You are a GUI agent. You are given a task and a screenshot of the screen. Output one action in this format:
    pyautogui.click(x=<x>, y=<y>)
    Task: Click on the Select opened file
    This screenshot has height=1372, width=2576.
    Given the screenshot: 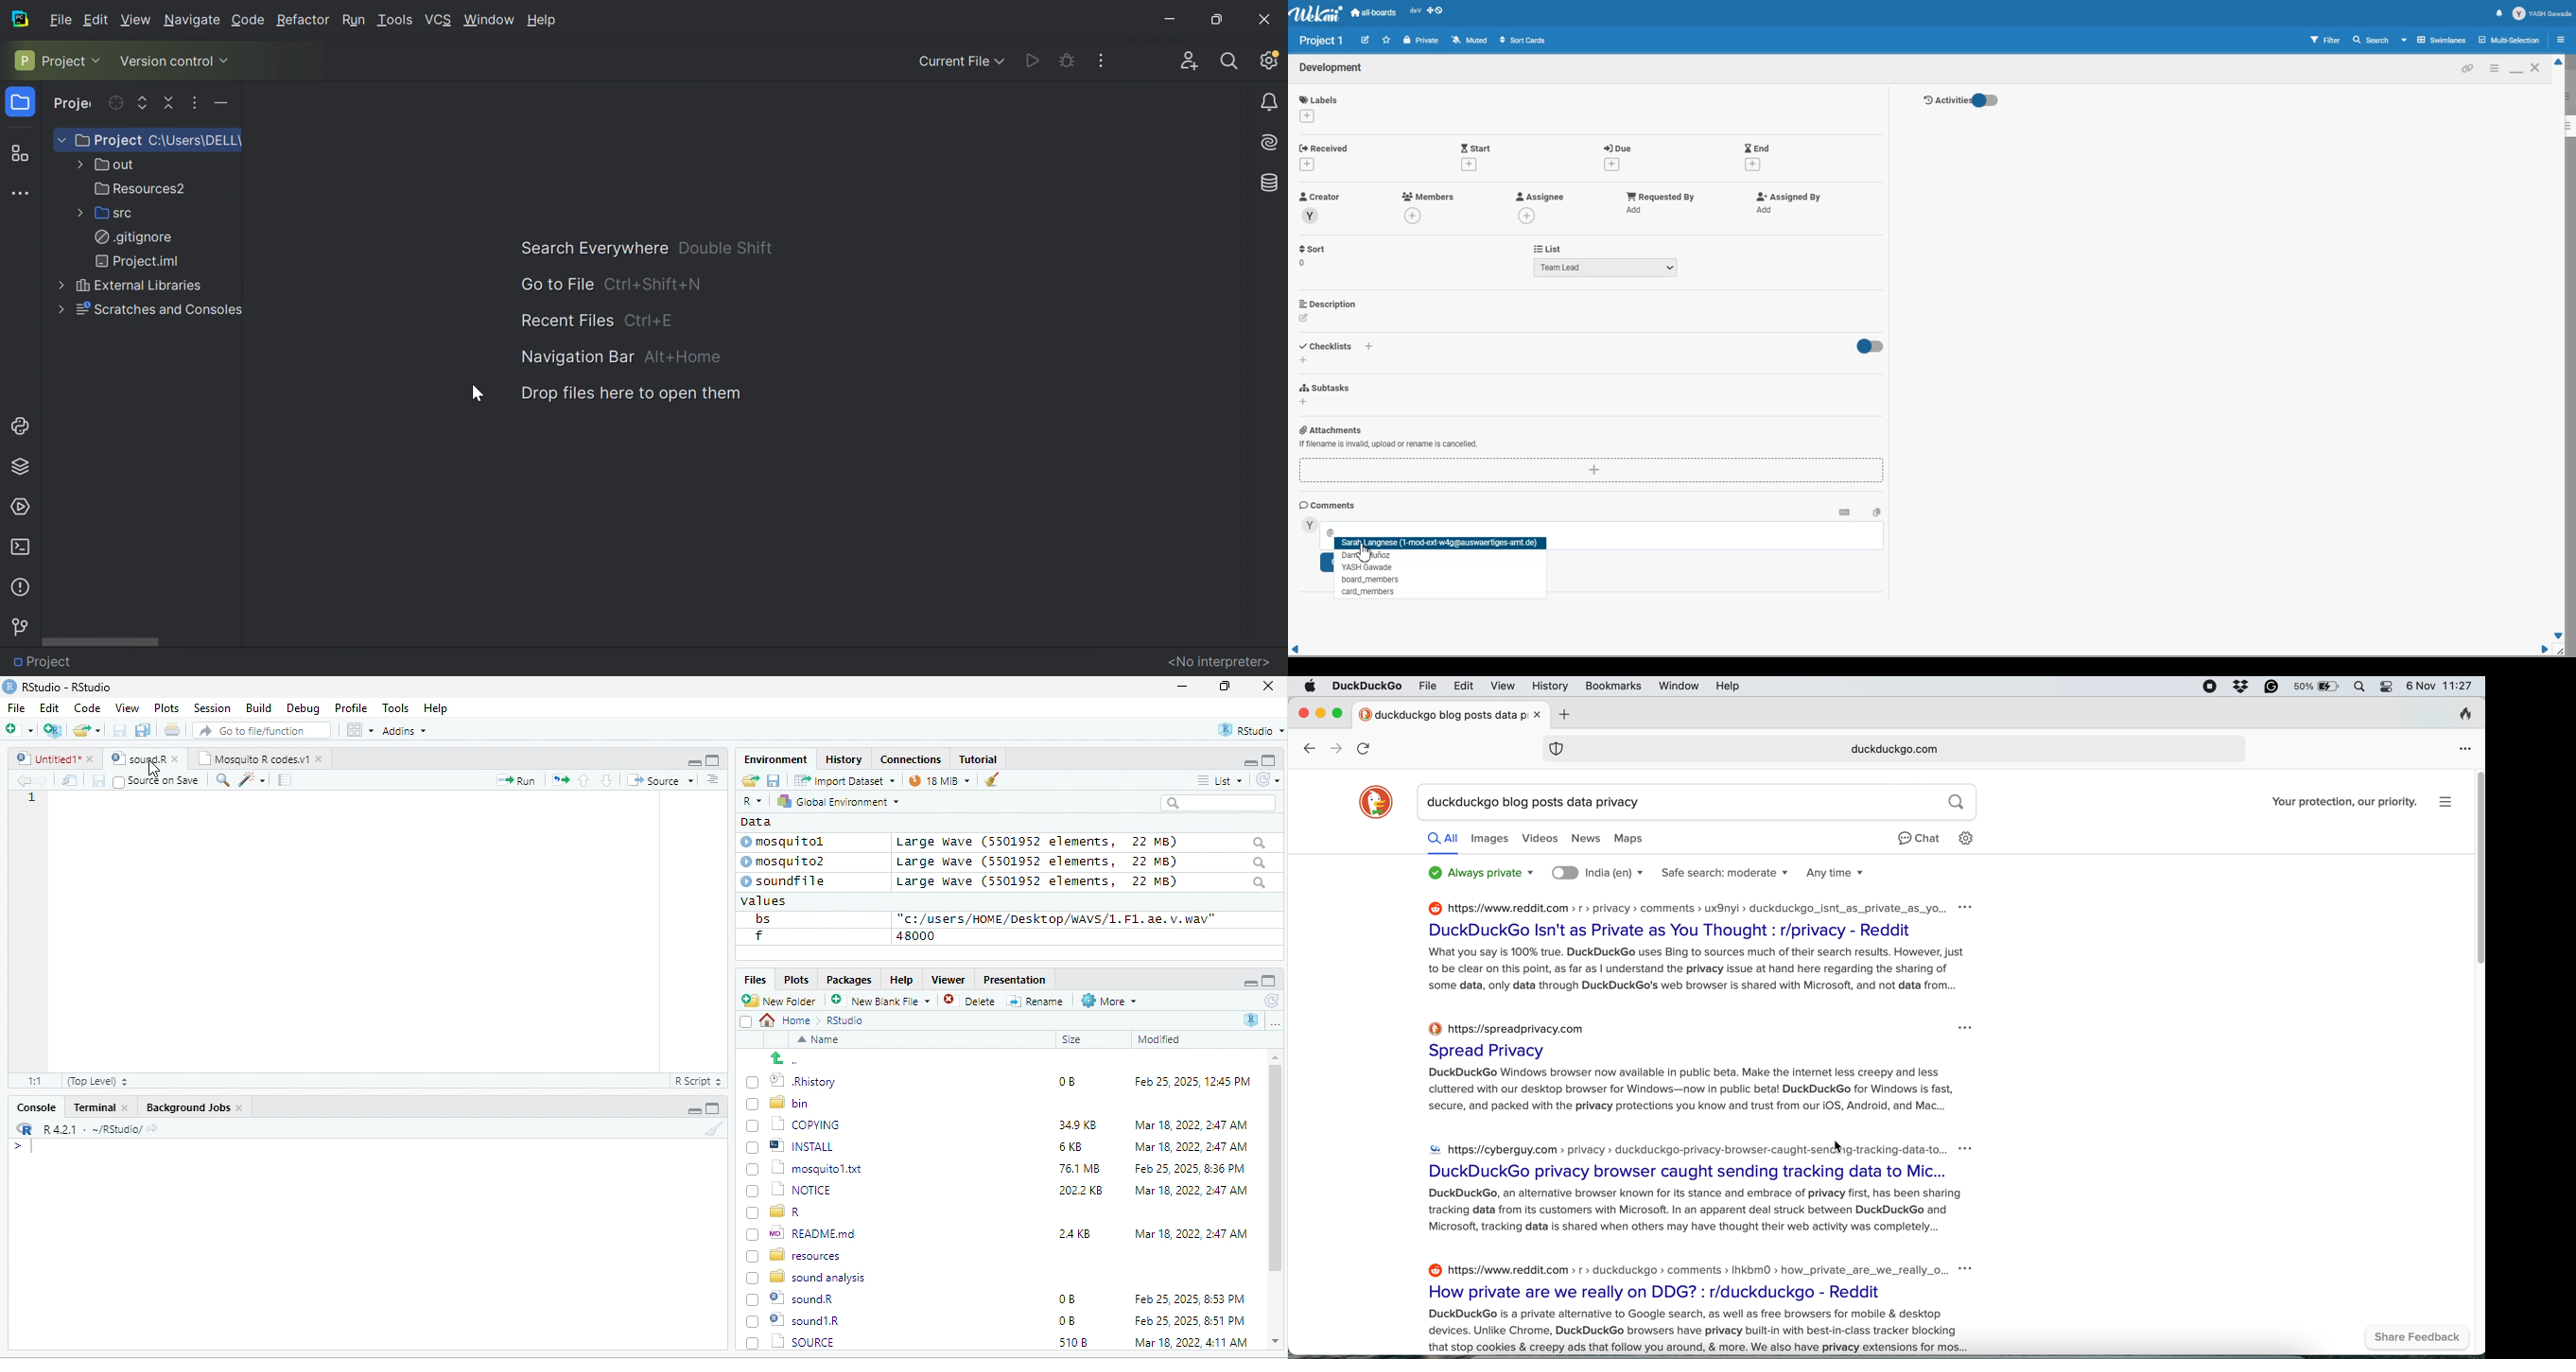 What is the action you would take?
    pyautogui.click(x=115, y=103)
    